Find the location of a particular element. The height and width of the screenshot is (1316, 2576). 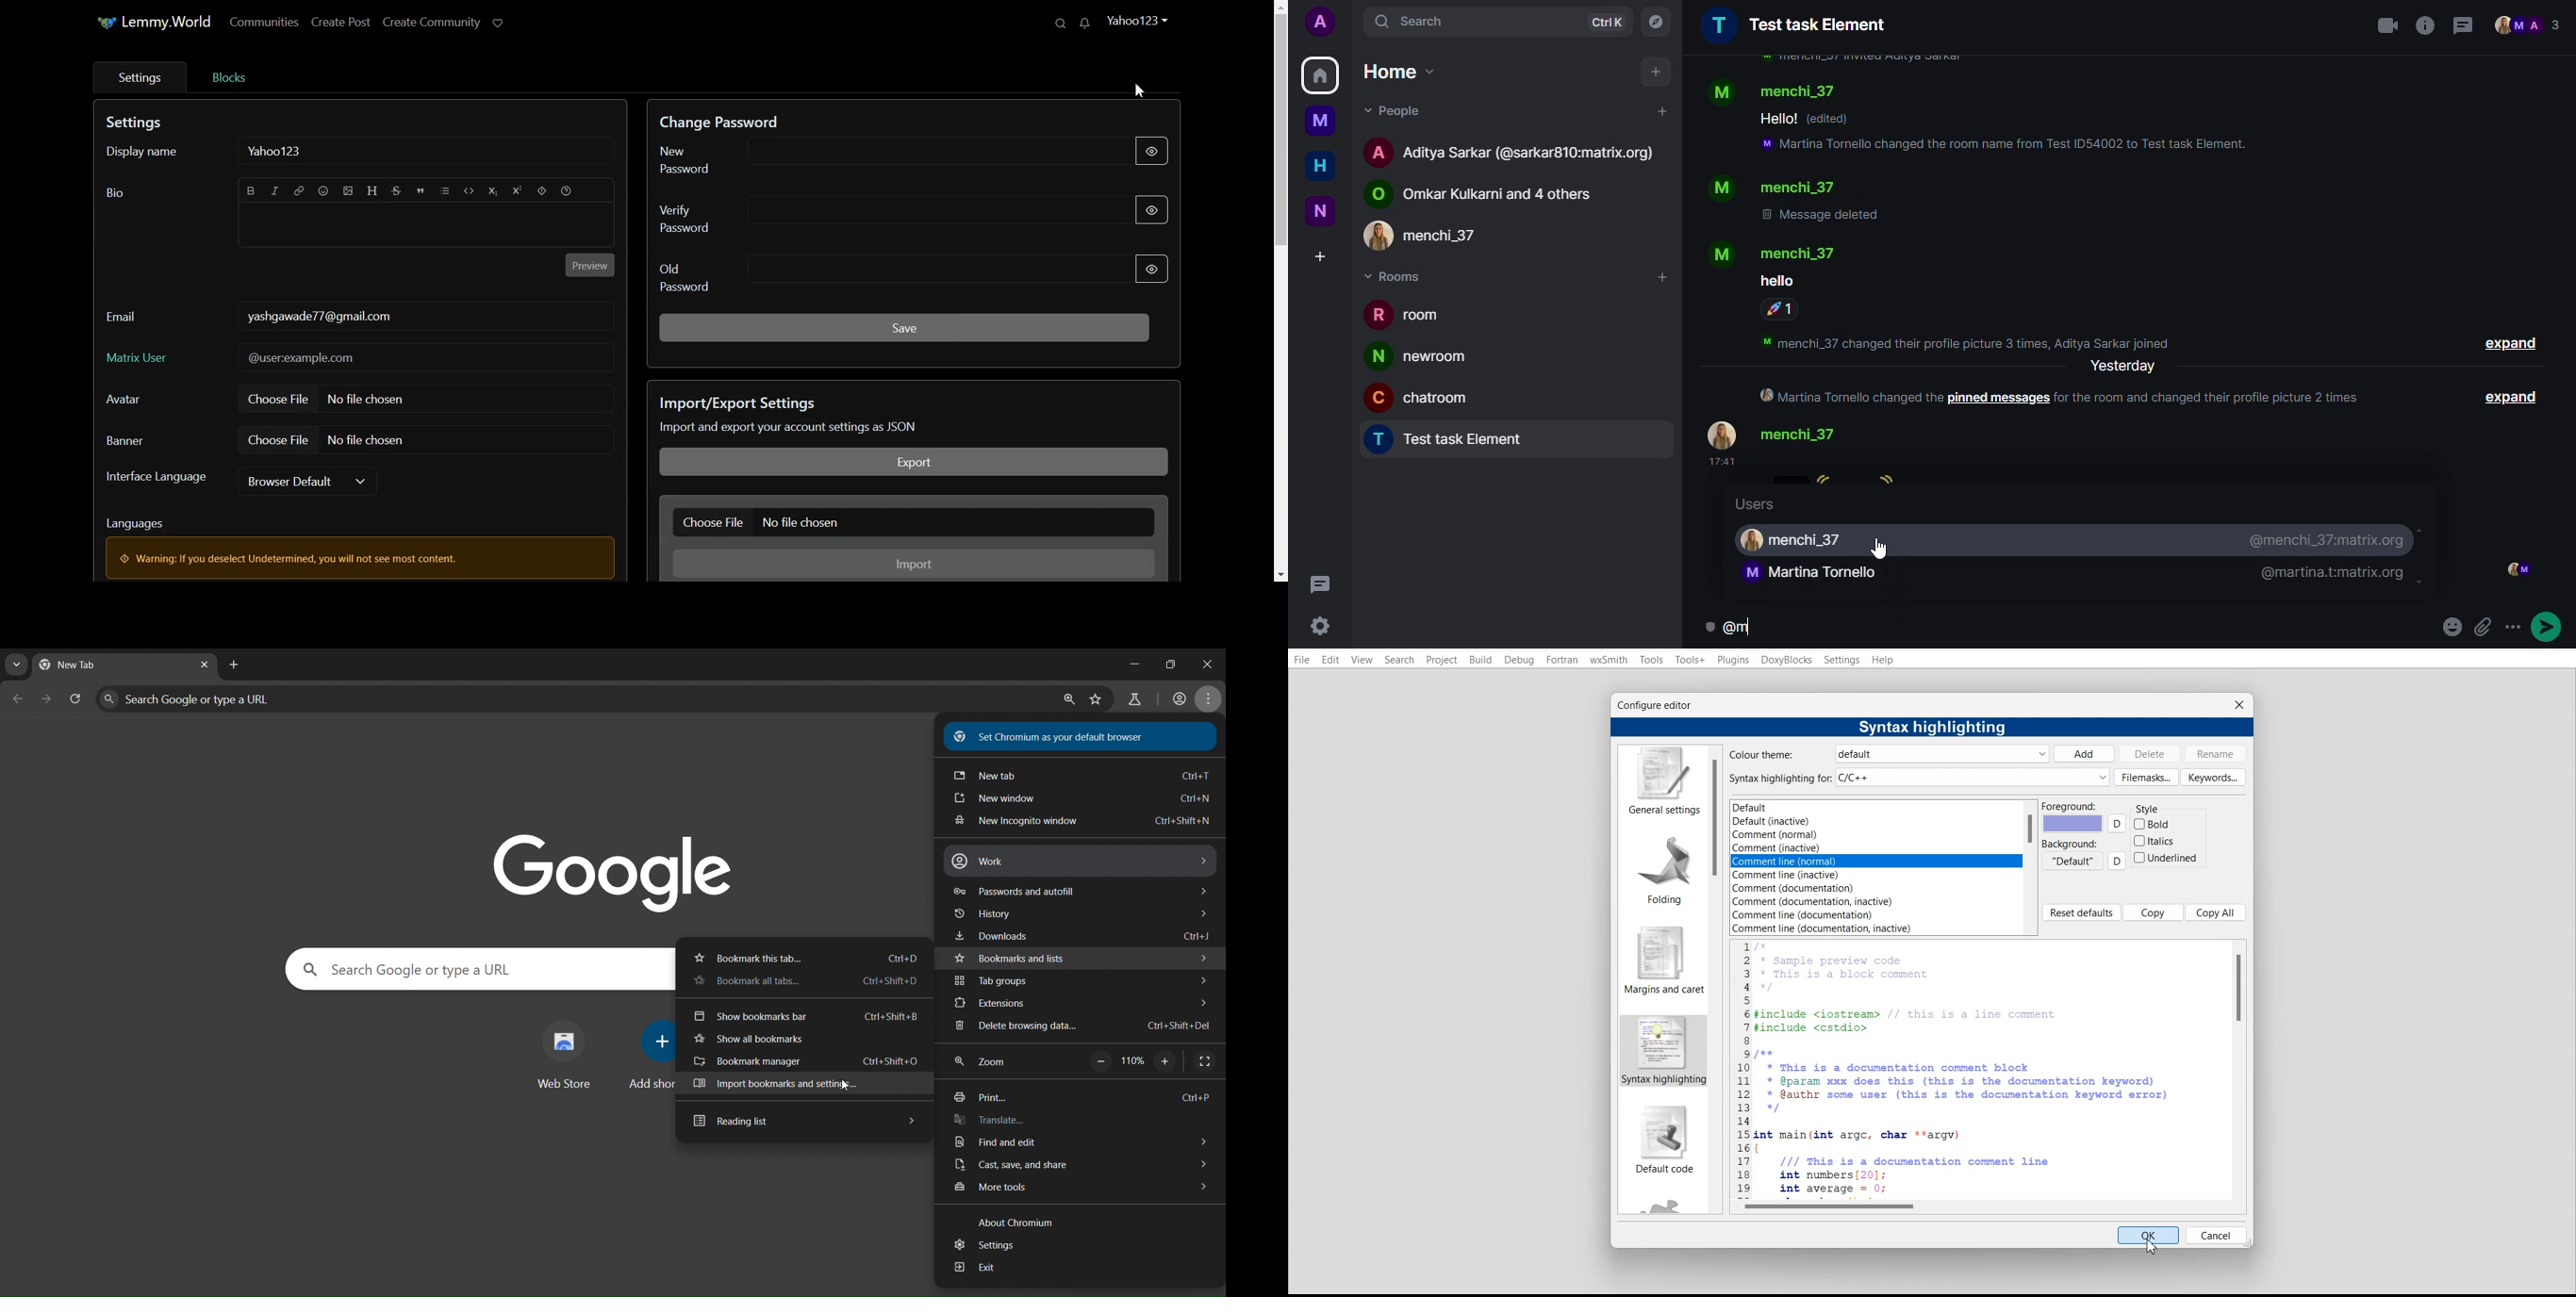

info is located at coordinates (1859, 58).